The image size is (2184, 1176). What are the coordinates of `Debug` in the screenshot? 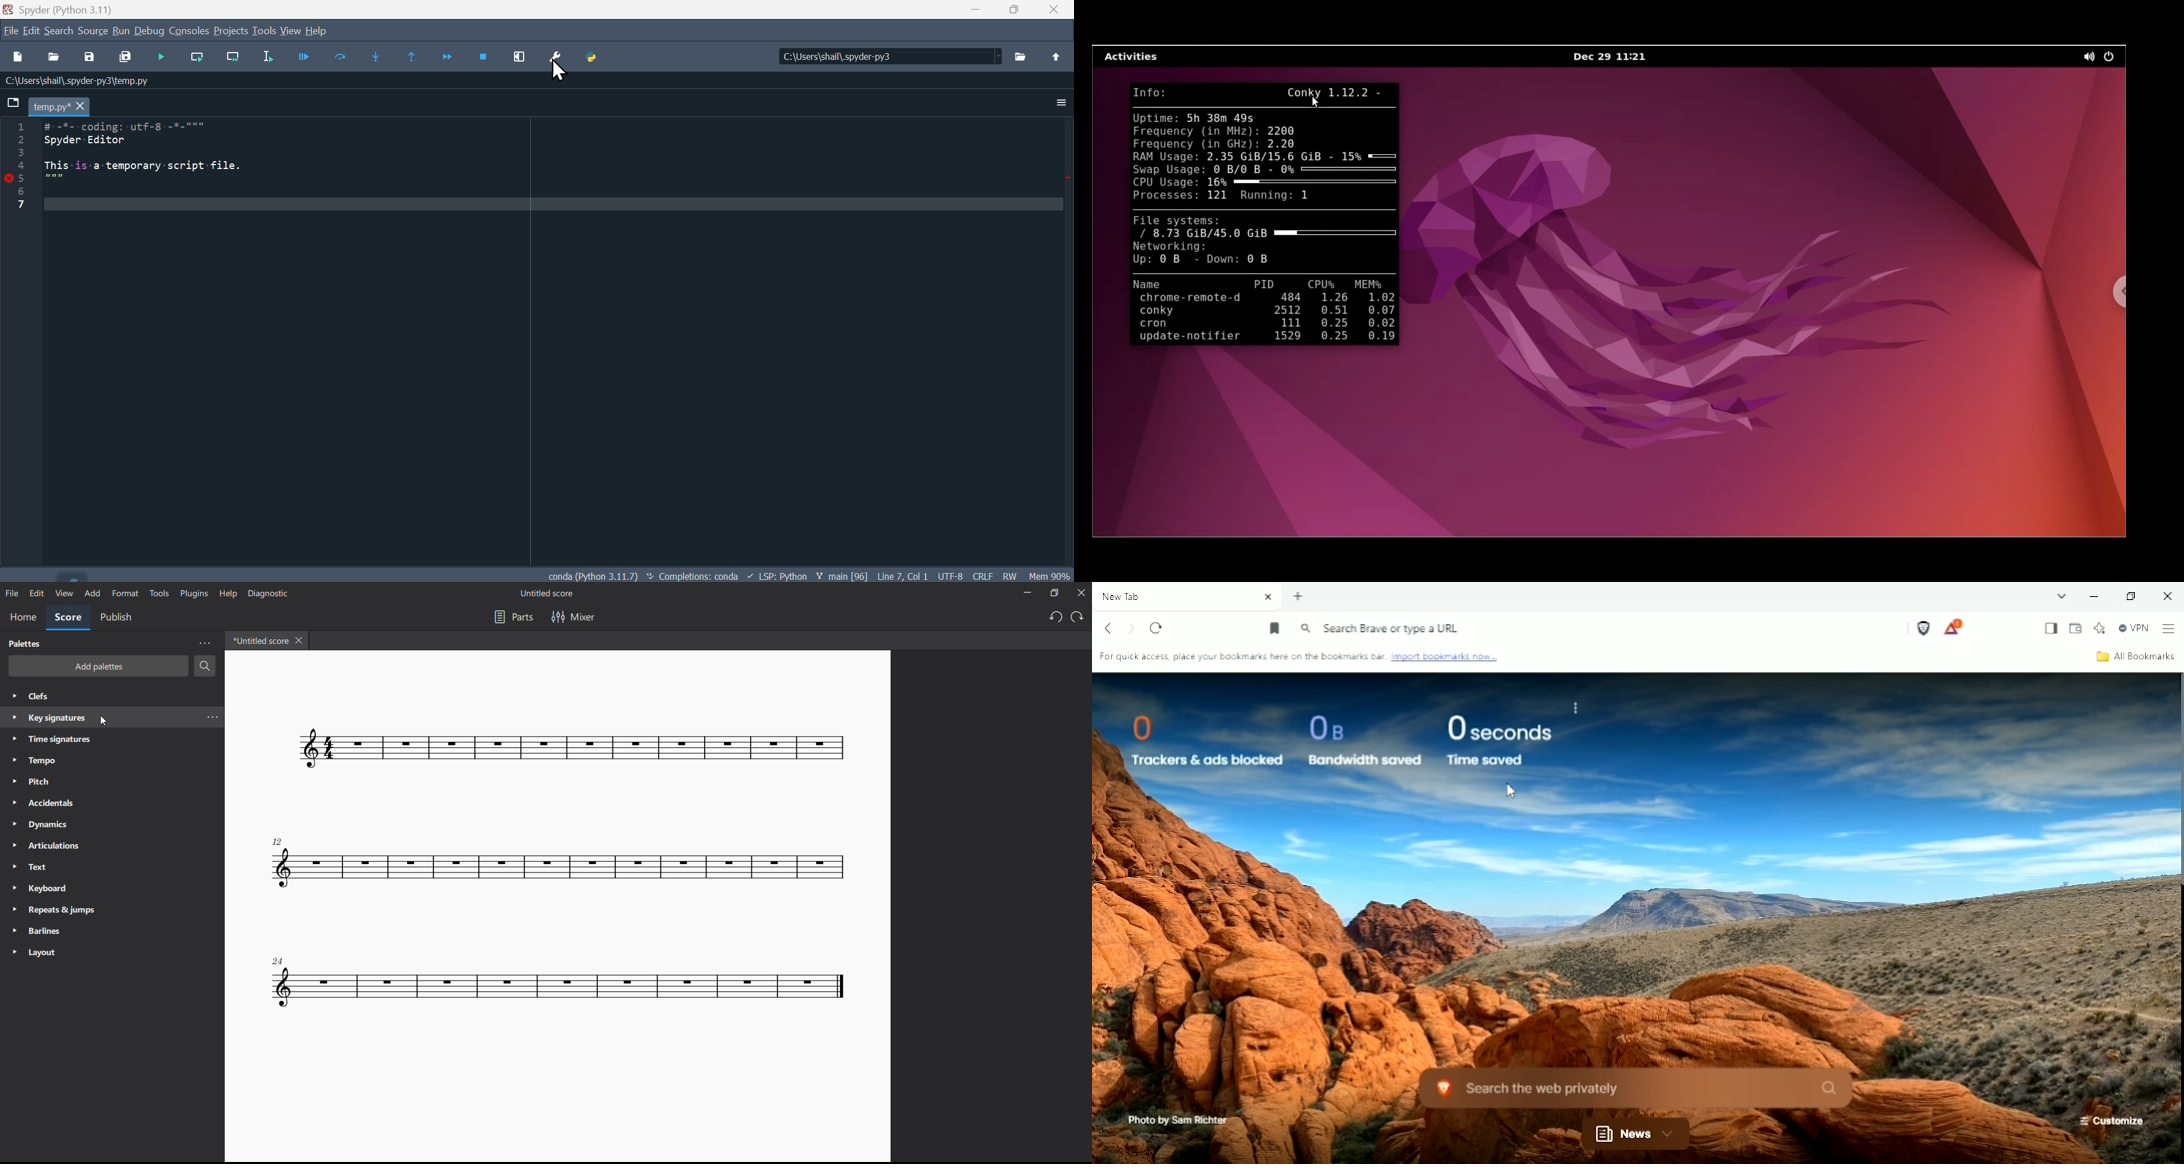 It's located at (151, 31).